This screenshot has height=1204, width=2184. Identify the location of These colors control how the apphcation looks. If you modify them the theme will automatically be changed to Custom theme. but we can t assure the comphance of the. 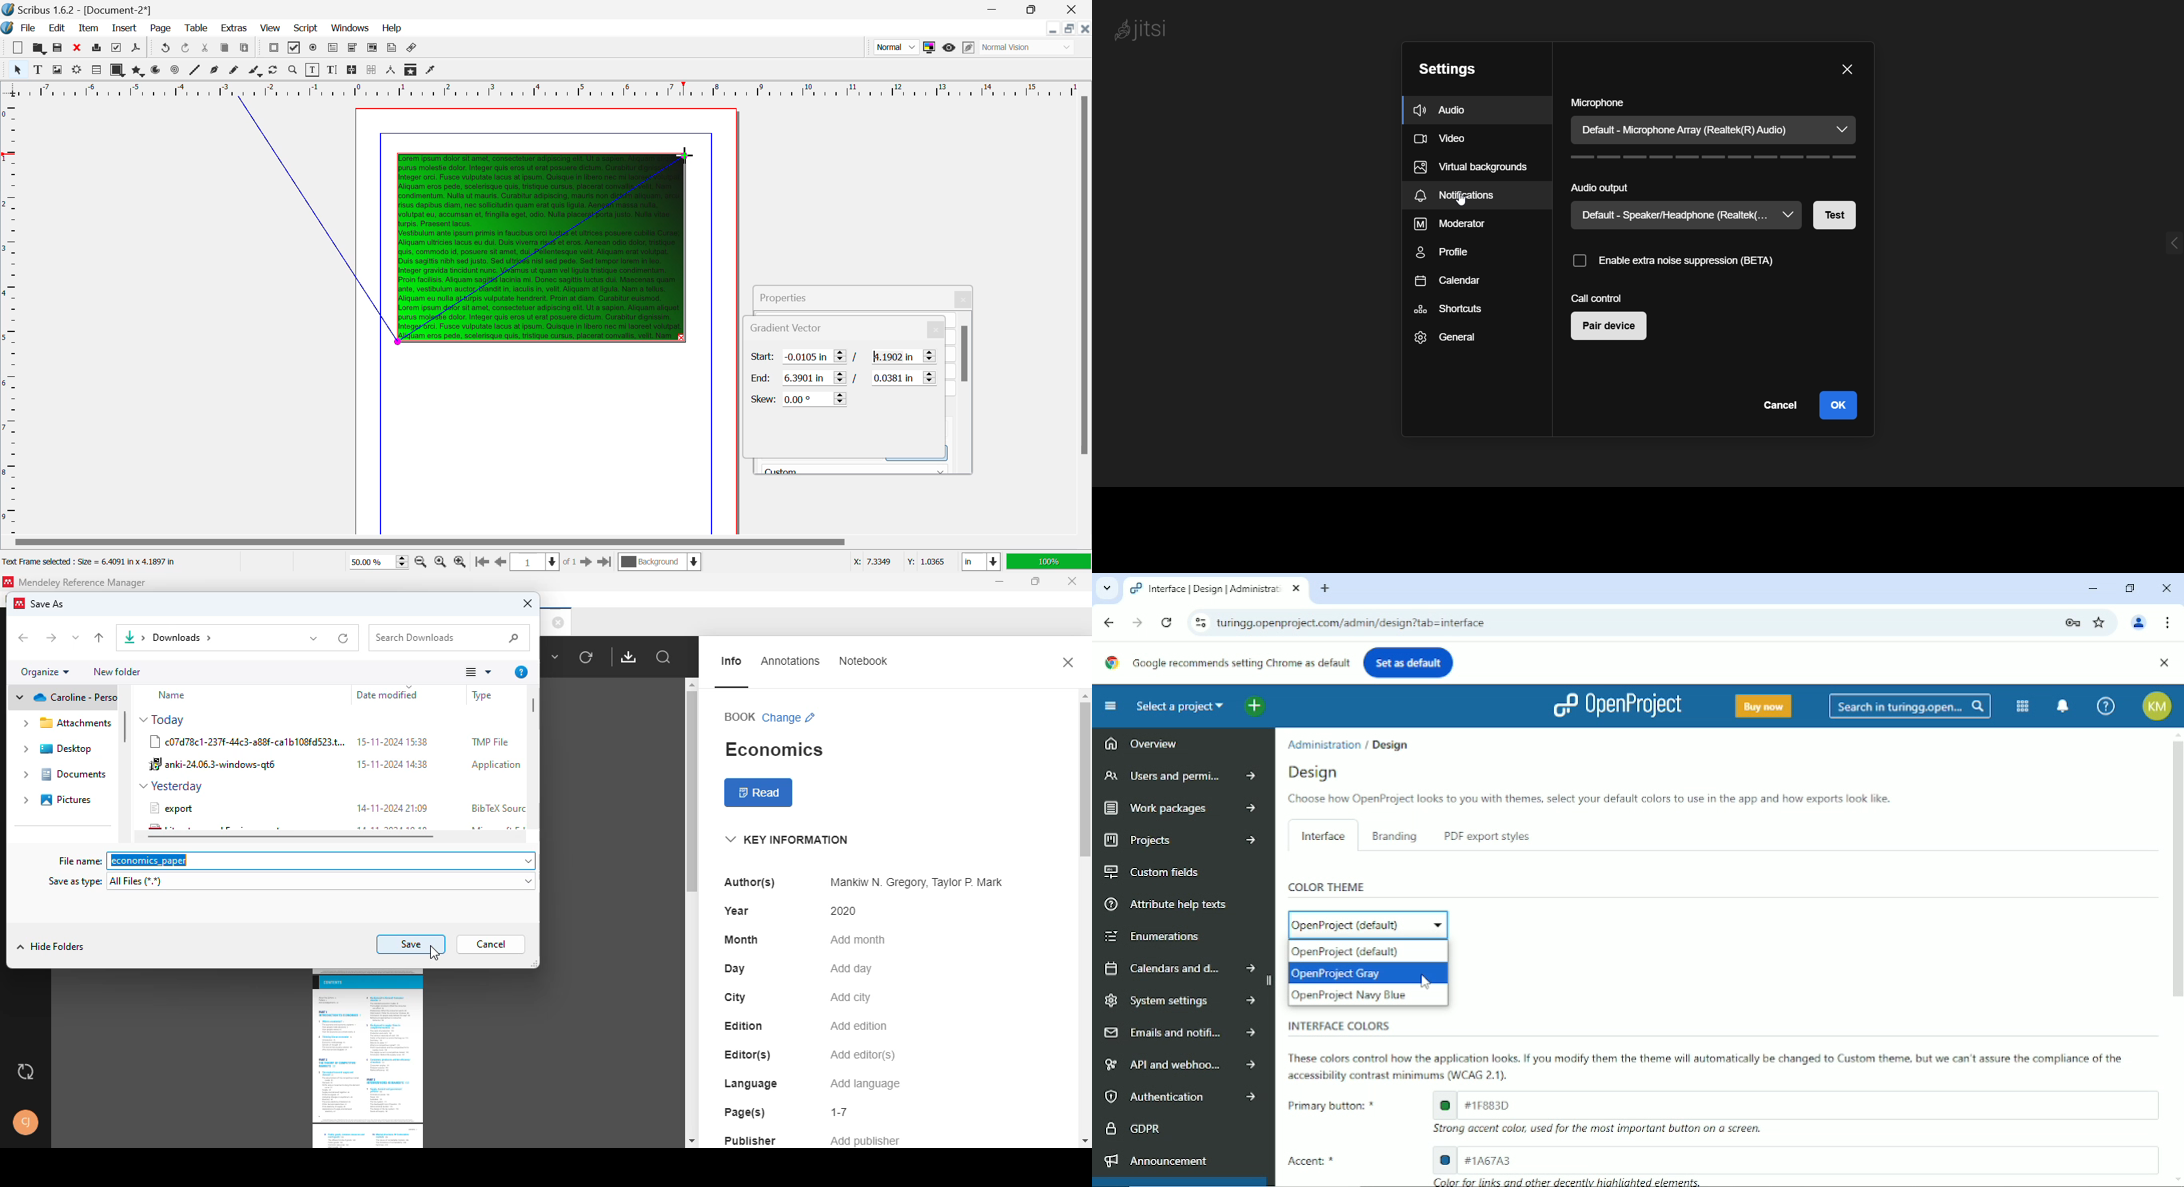
(1710, 1058).